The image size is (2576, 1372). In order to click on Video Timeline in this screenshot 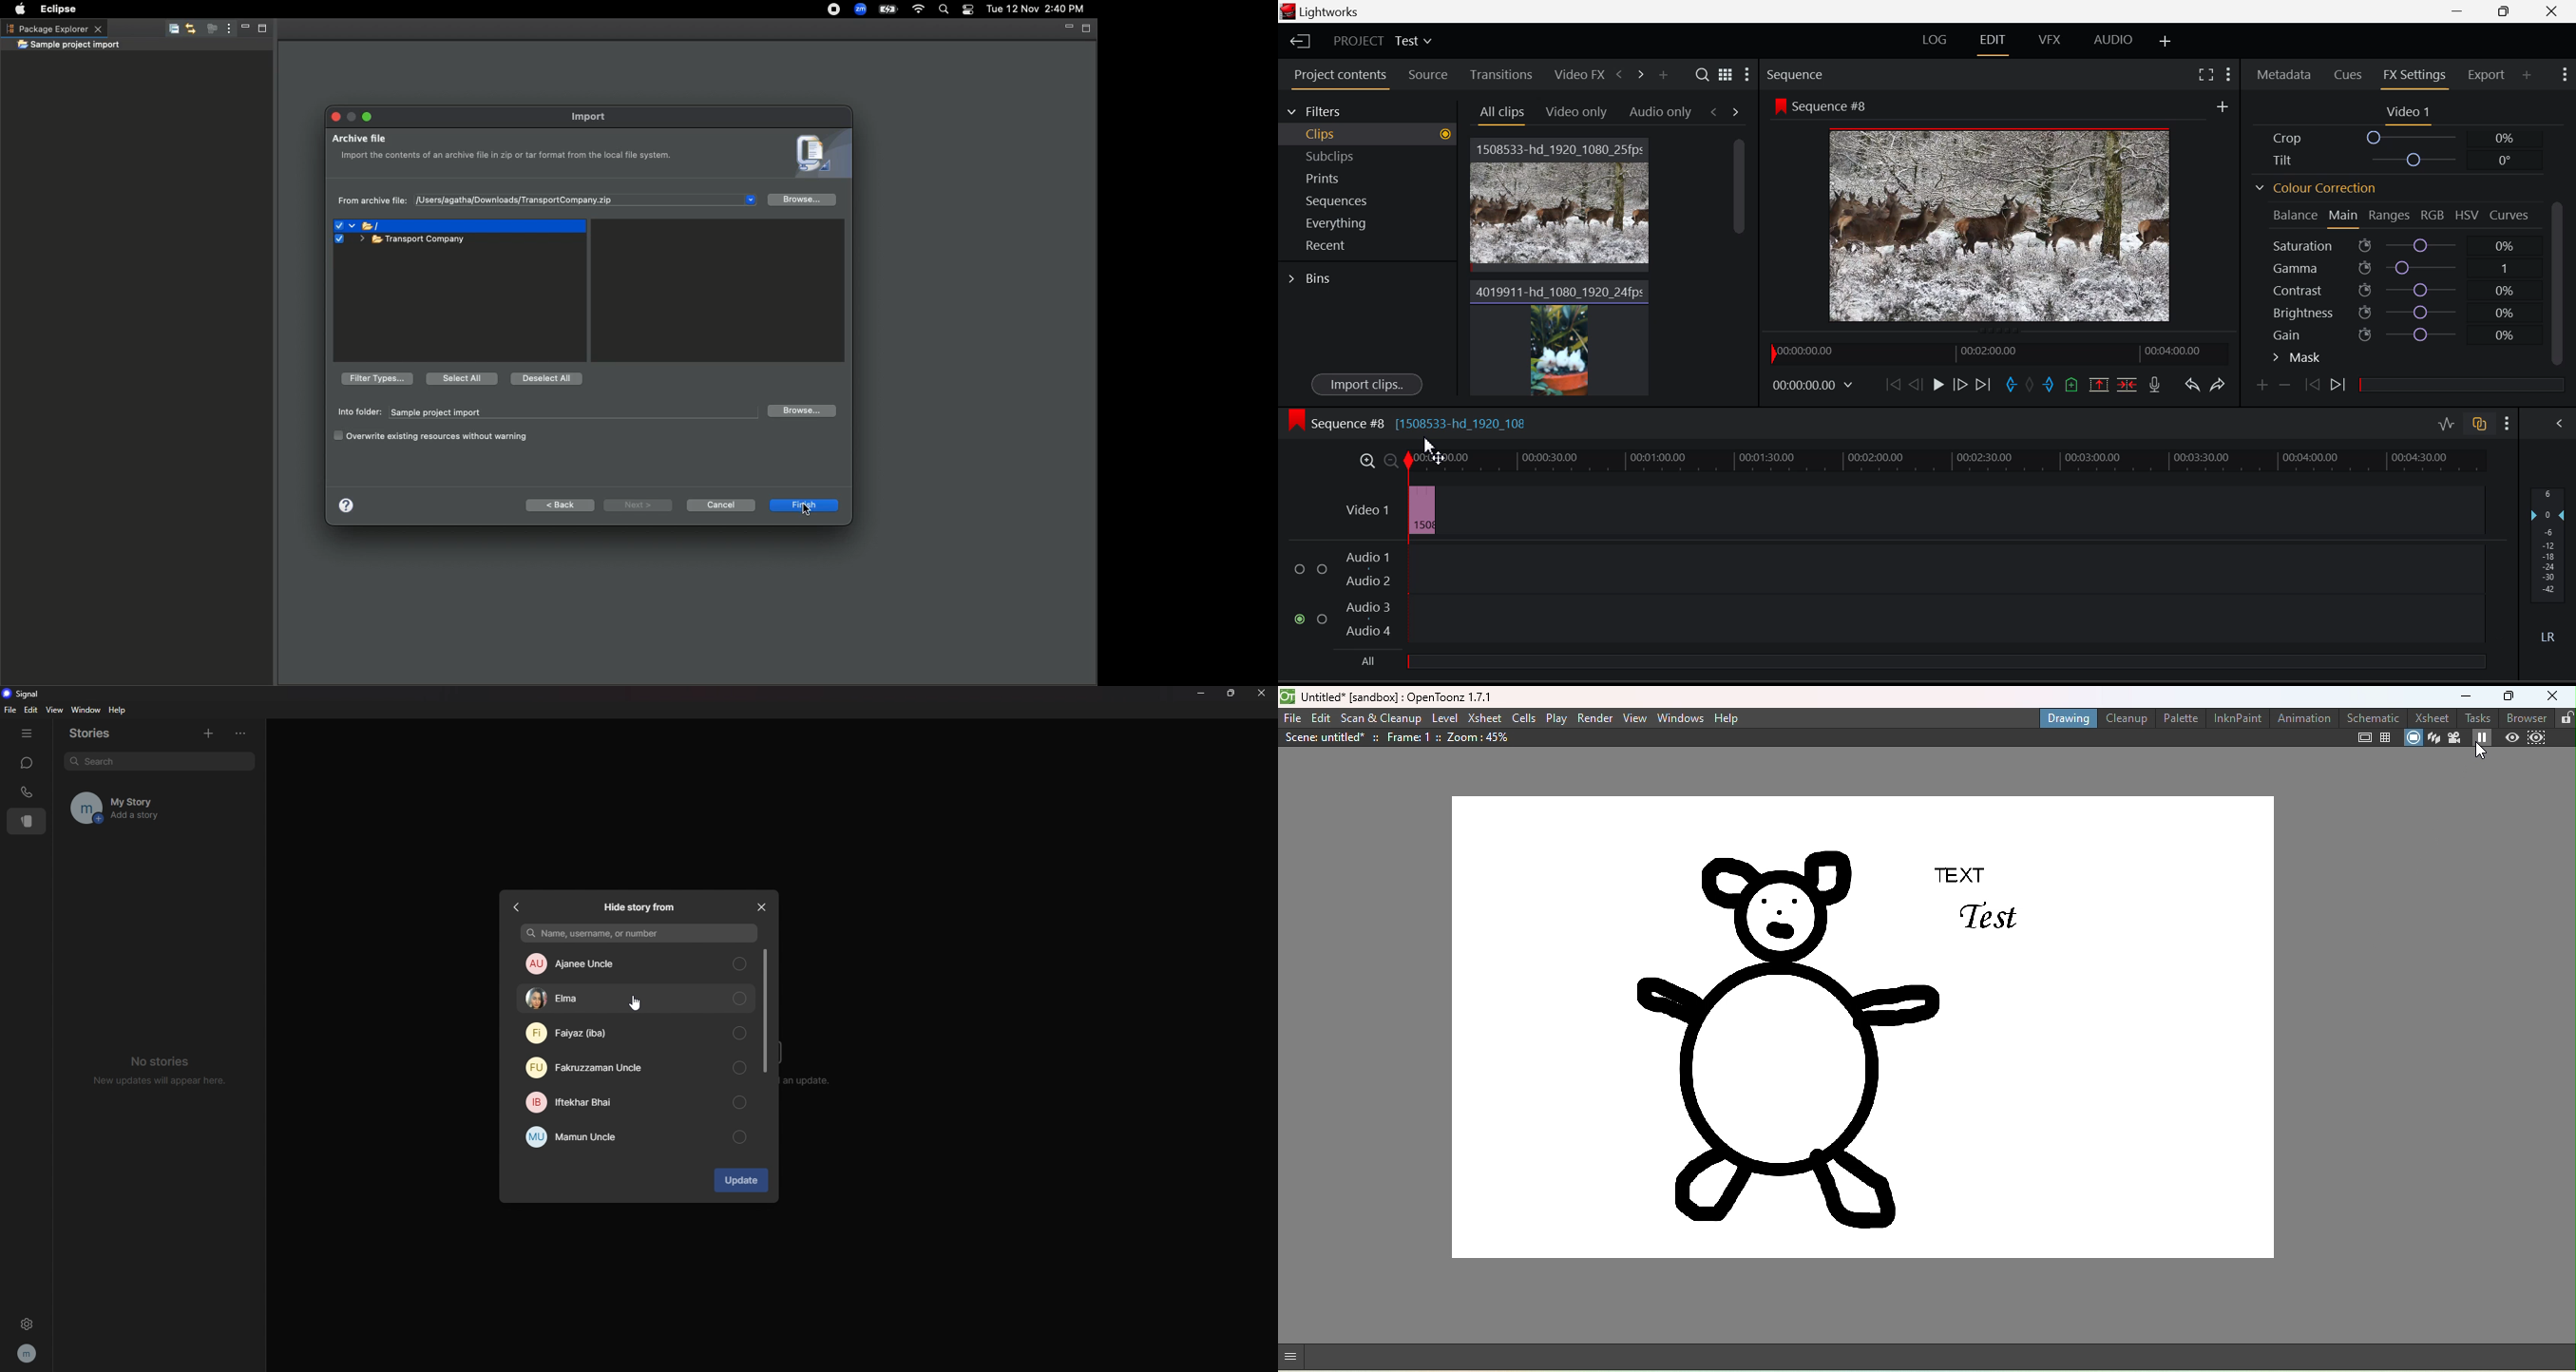, I will do `click(1945, 462)`.